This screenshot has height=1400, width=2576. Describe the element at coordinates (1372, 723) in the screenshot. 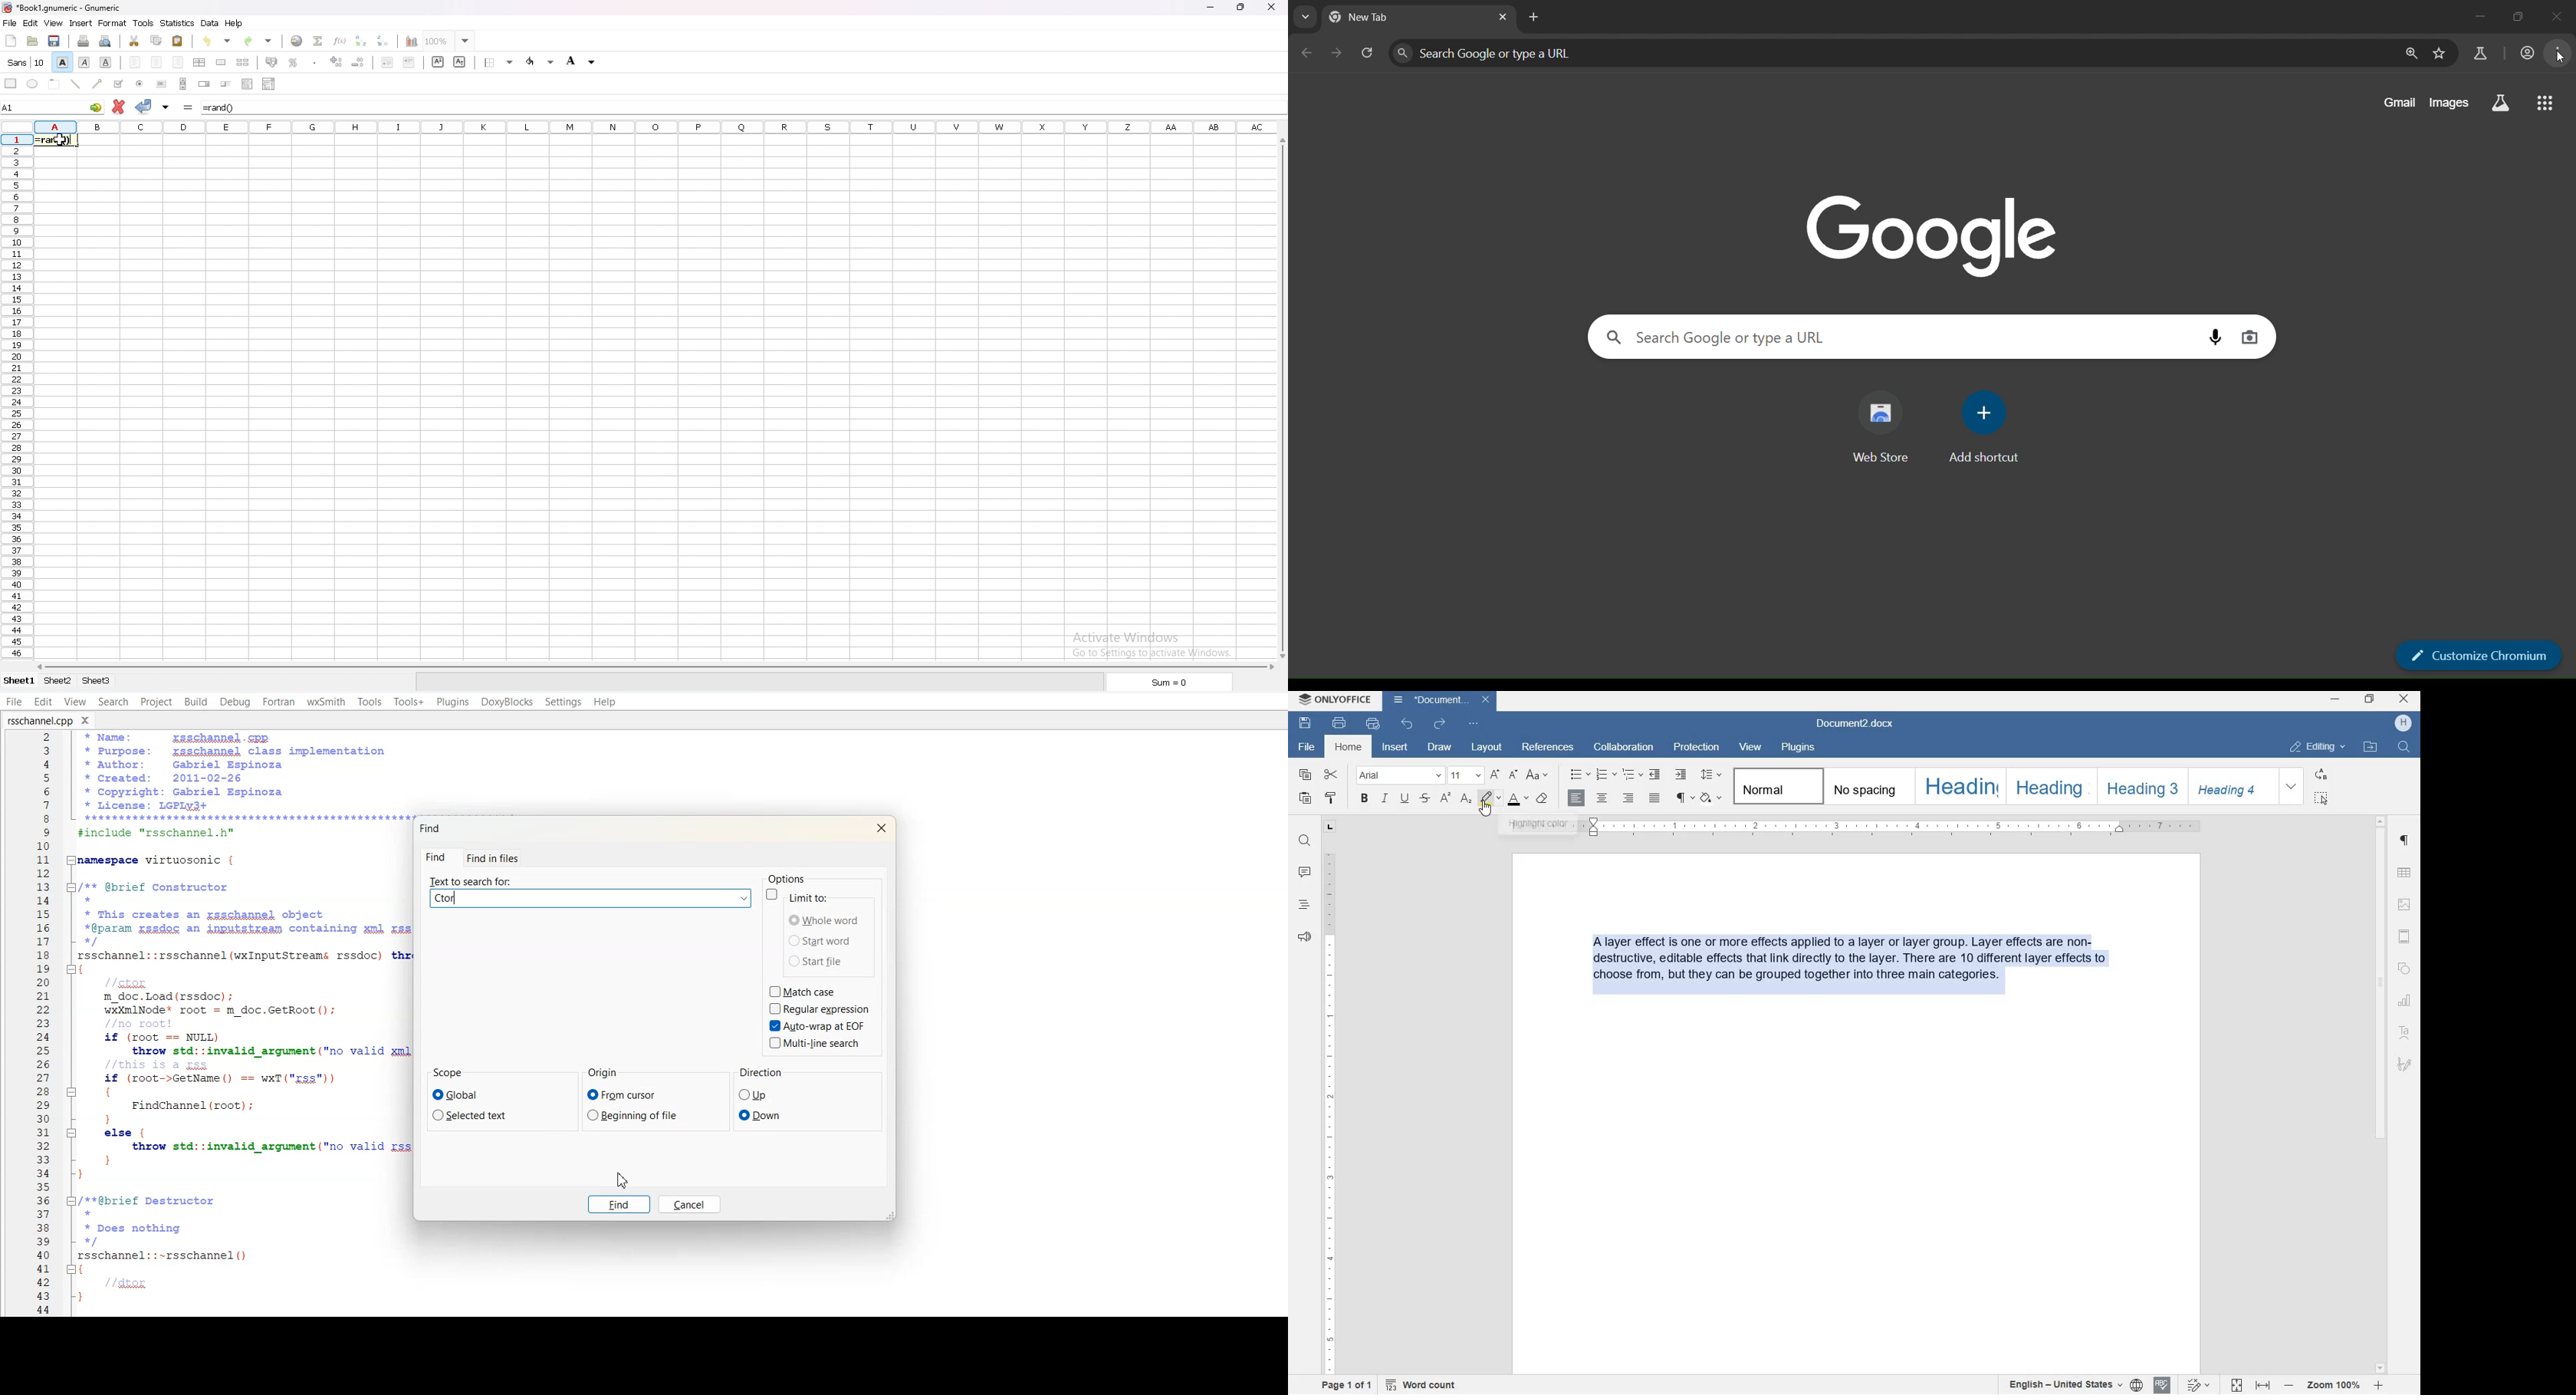

I see `QUICK PRINT` at that location.